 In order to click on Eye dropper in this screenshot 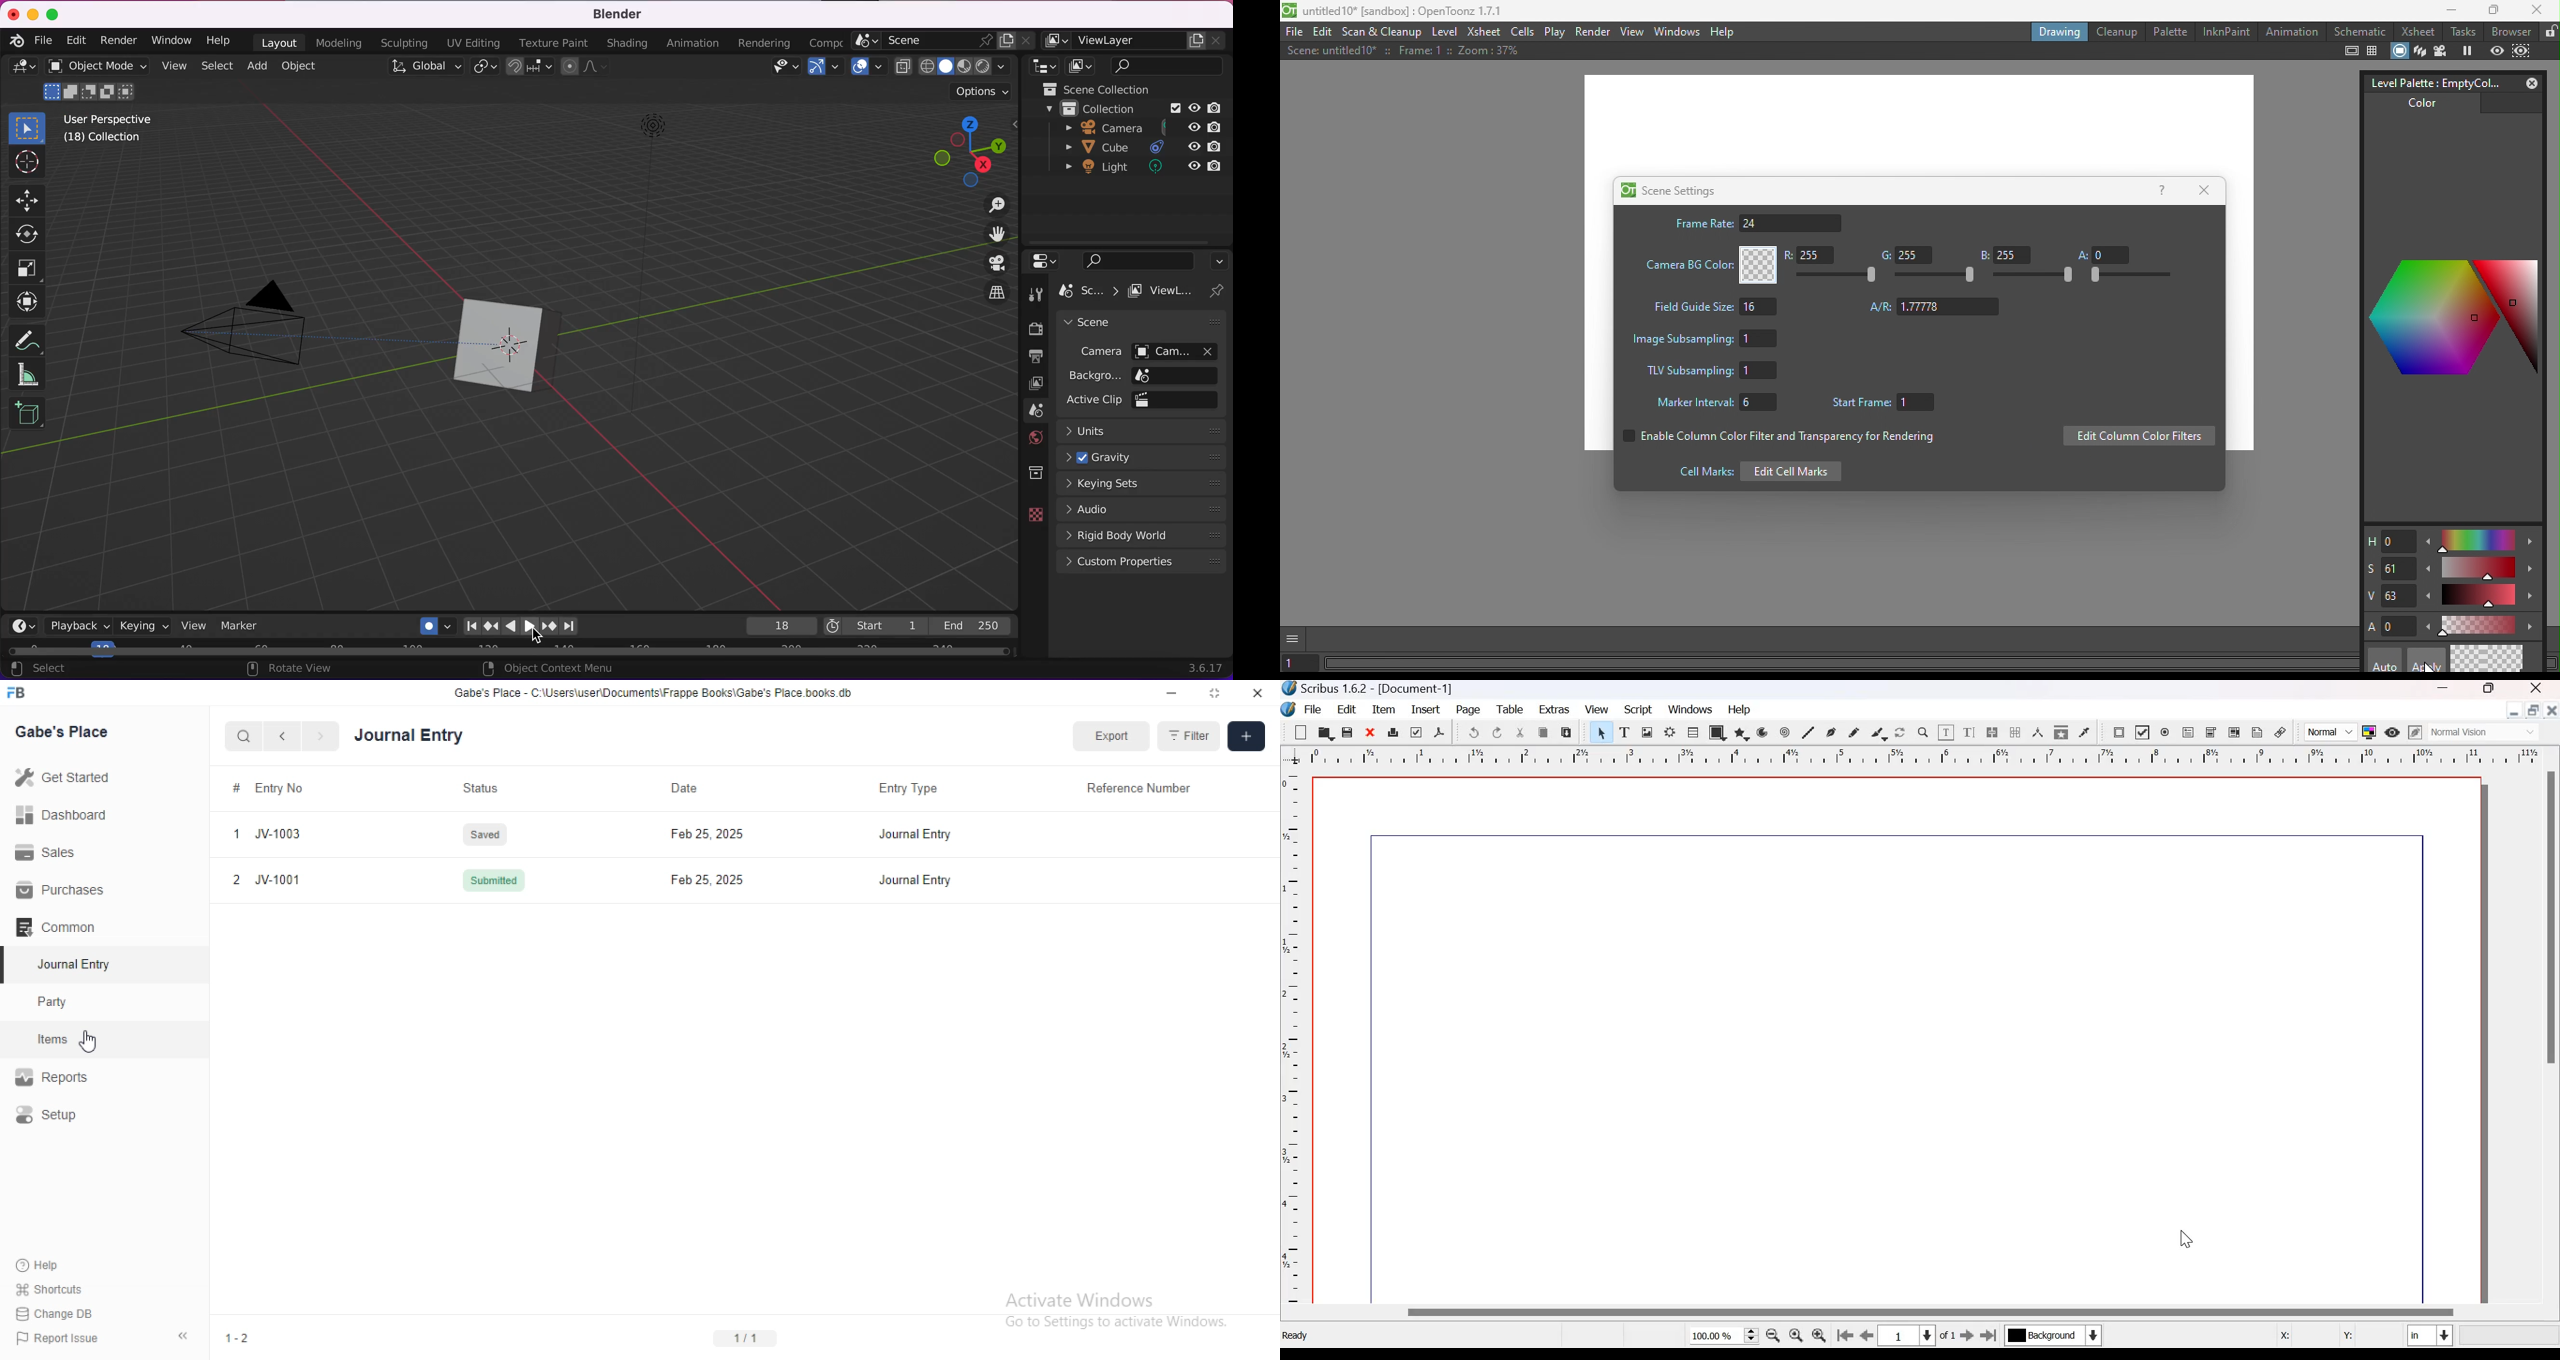, I will do `click(2085, 731)`.